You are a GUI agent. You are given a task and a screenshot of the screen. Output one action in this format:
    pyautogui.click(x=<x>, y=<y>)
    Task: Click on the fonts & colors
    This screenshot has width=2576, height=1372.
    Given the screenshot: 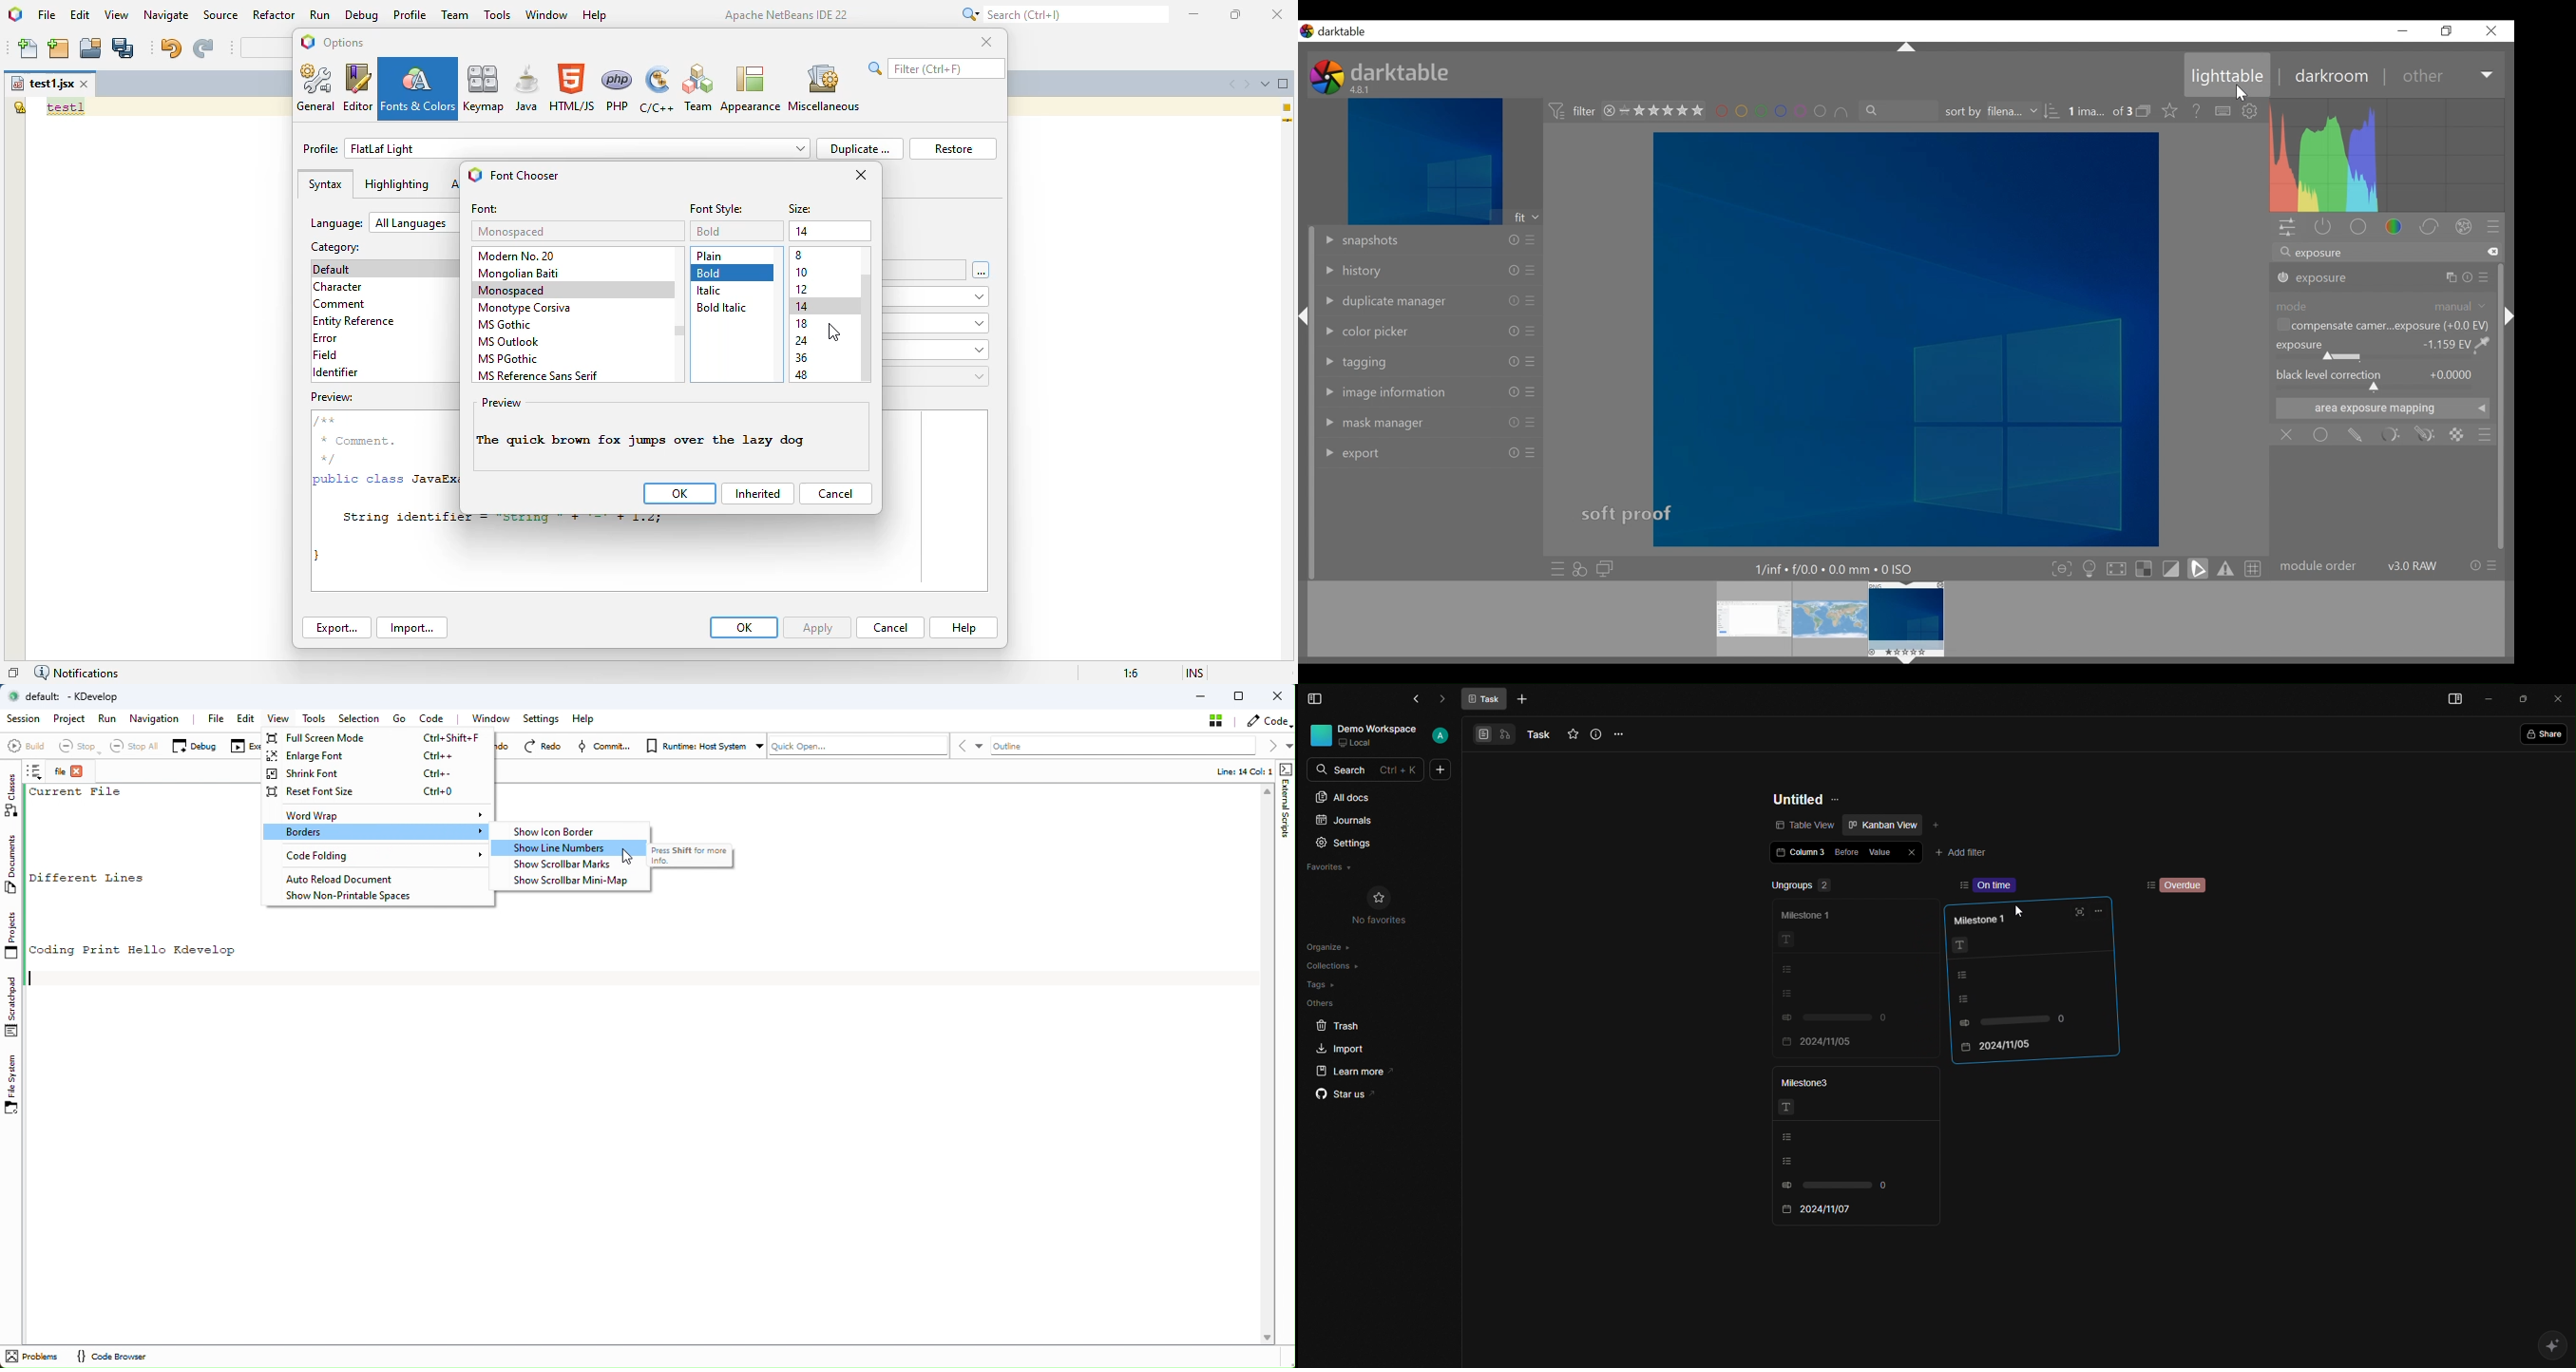 What is the action you would take?
    pyautogui.click(x=419, y=88)
    